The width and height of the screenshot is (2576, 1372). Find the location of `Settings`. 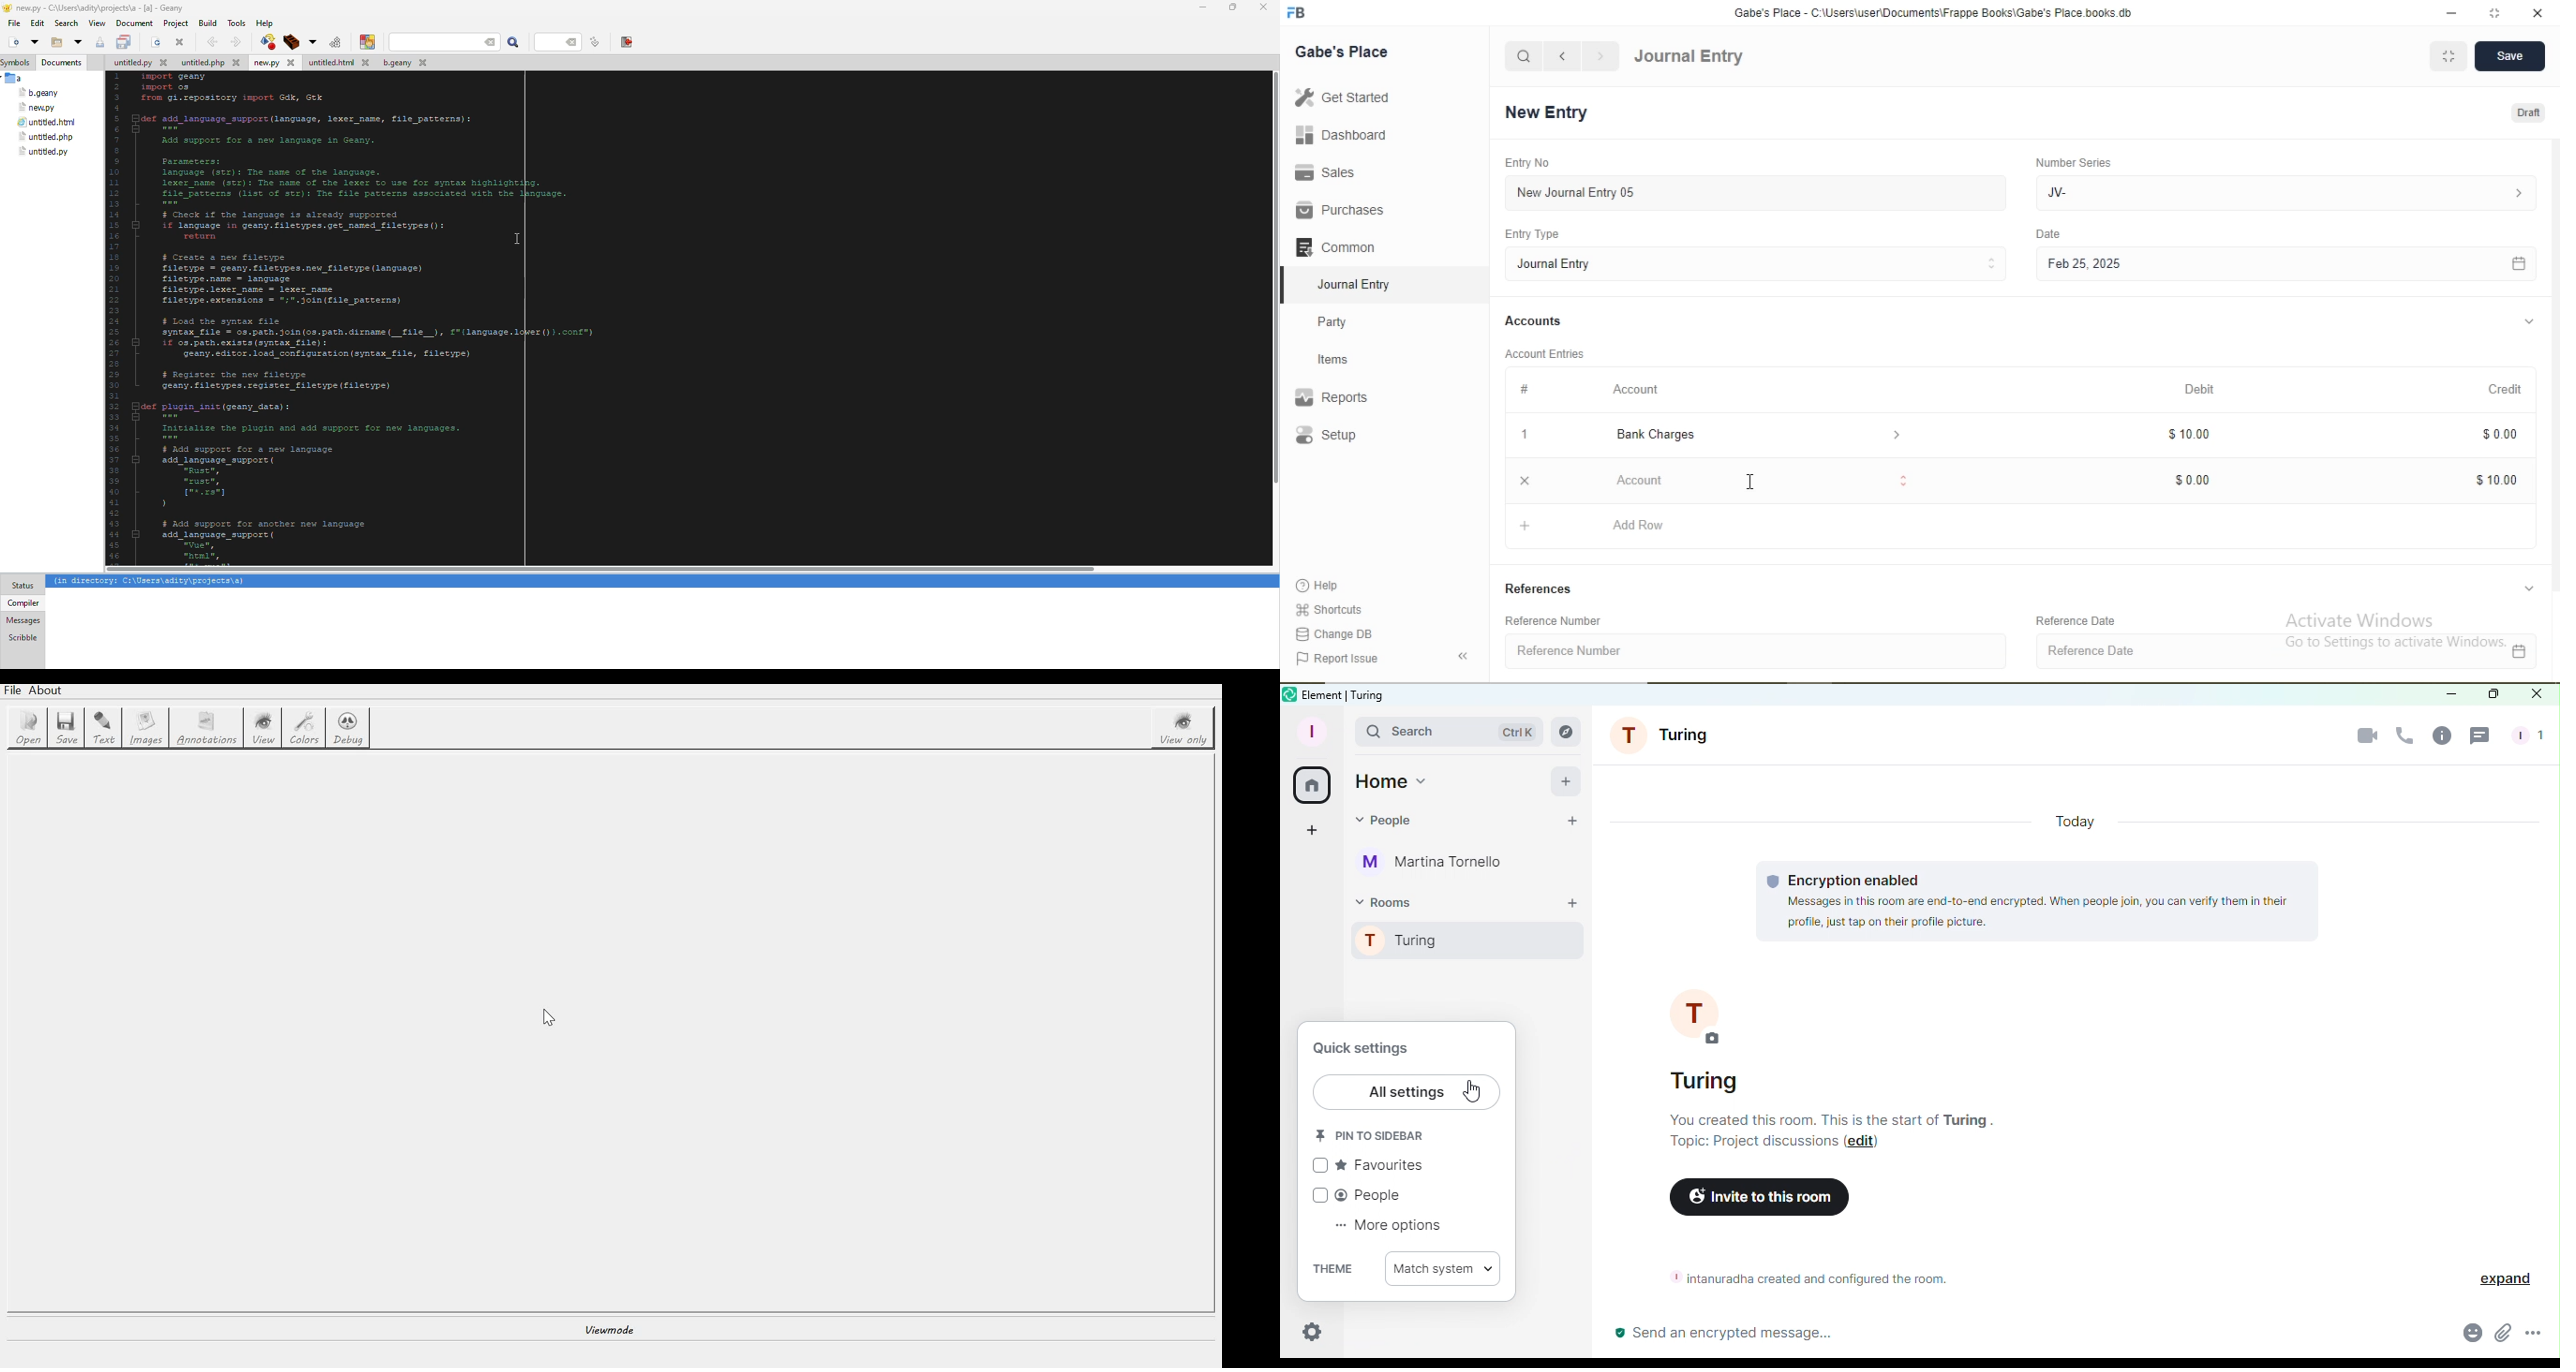

Settings is located at coordinates (1311, 1333).